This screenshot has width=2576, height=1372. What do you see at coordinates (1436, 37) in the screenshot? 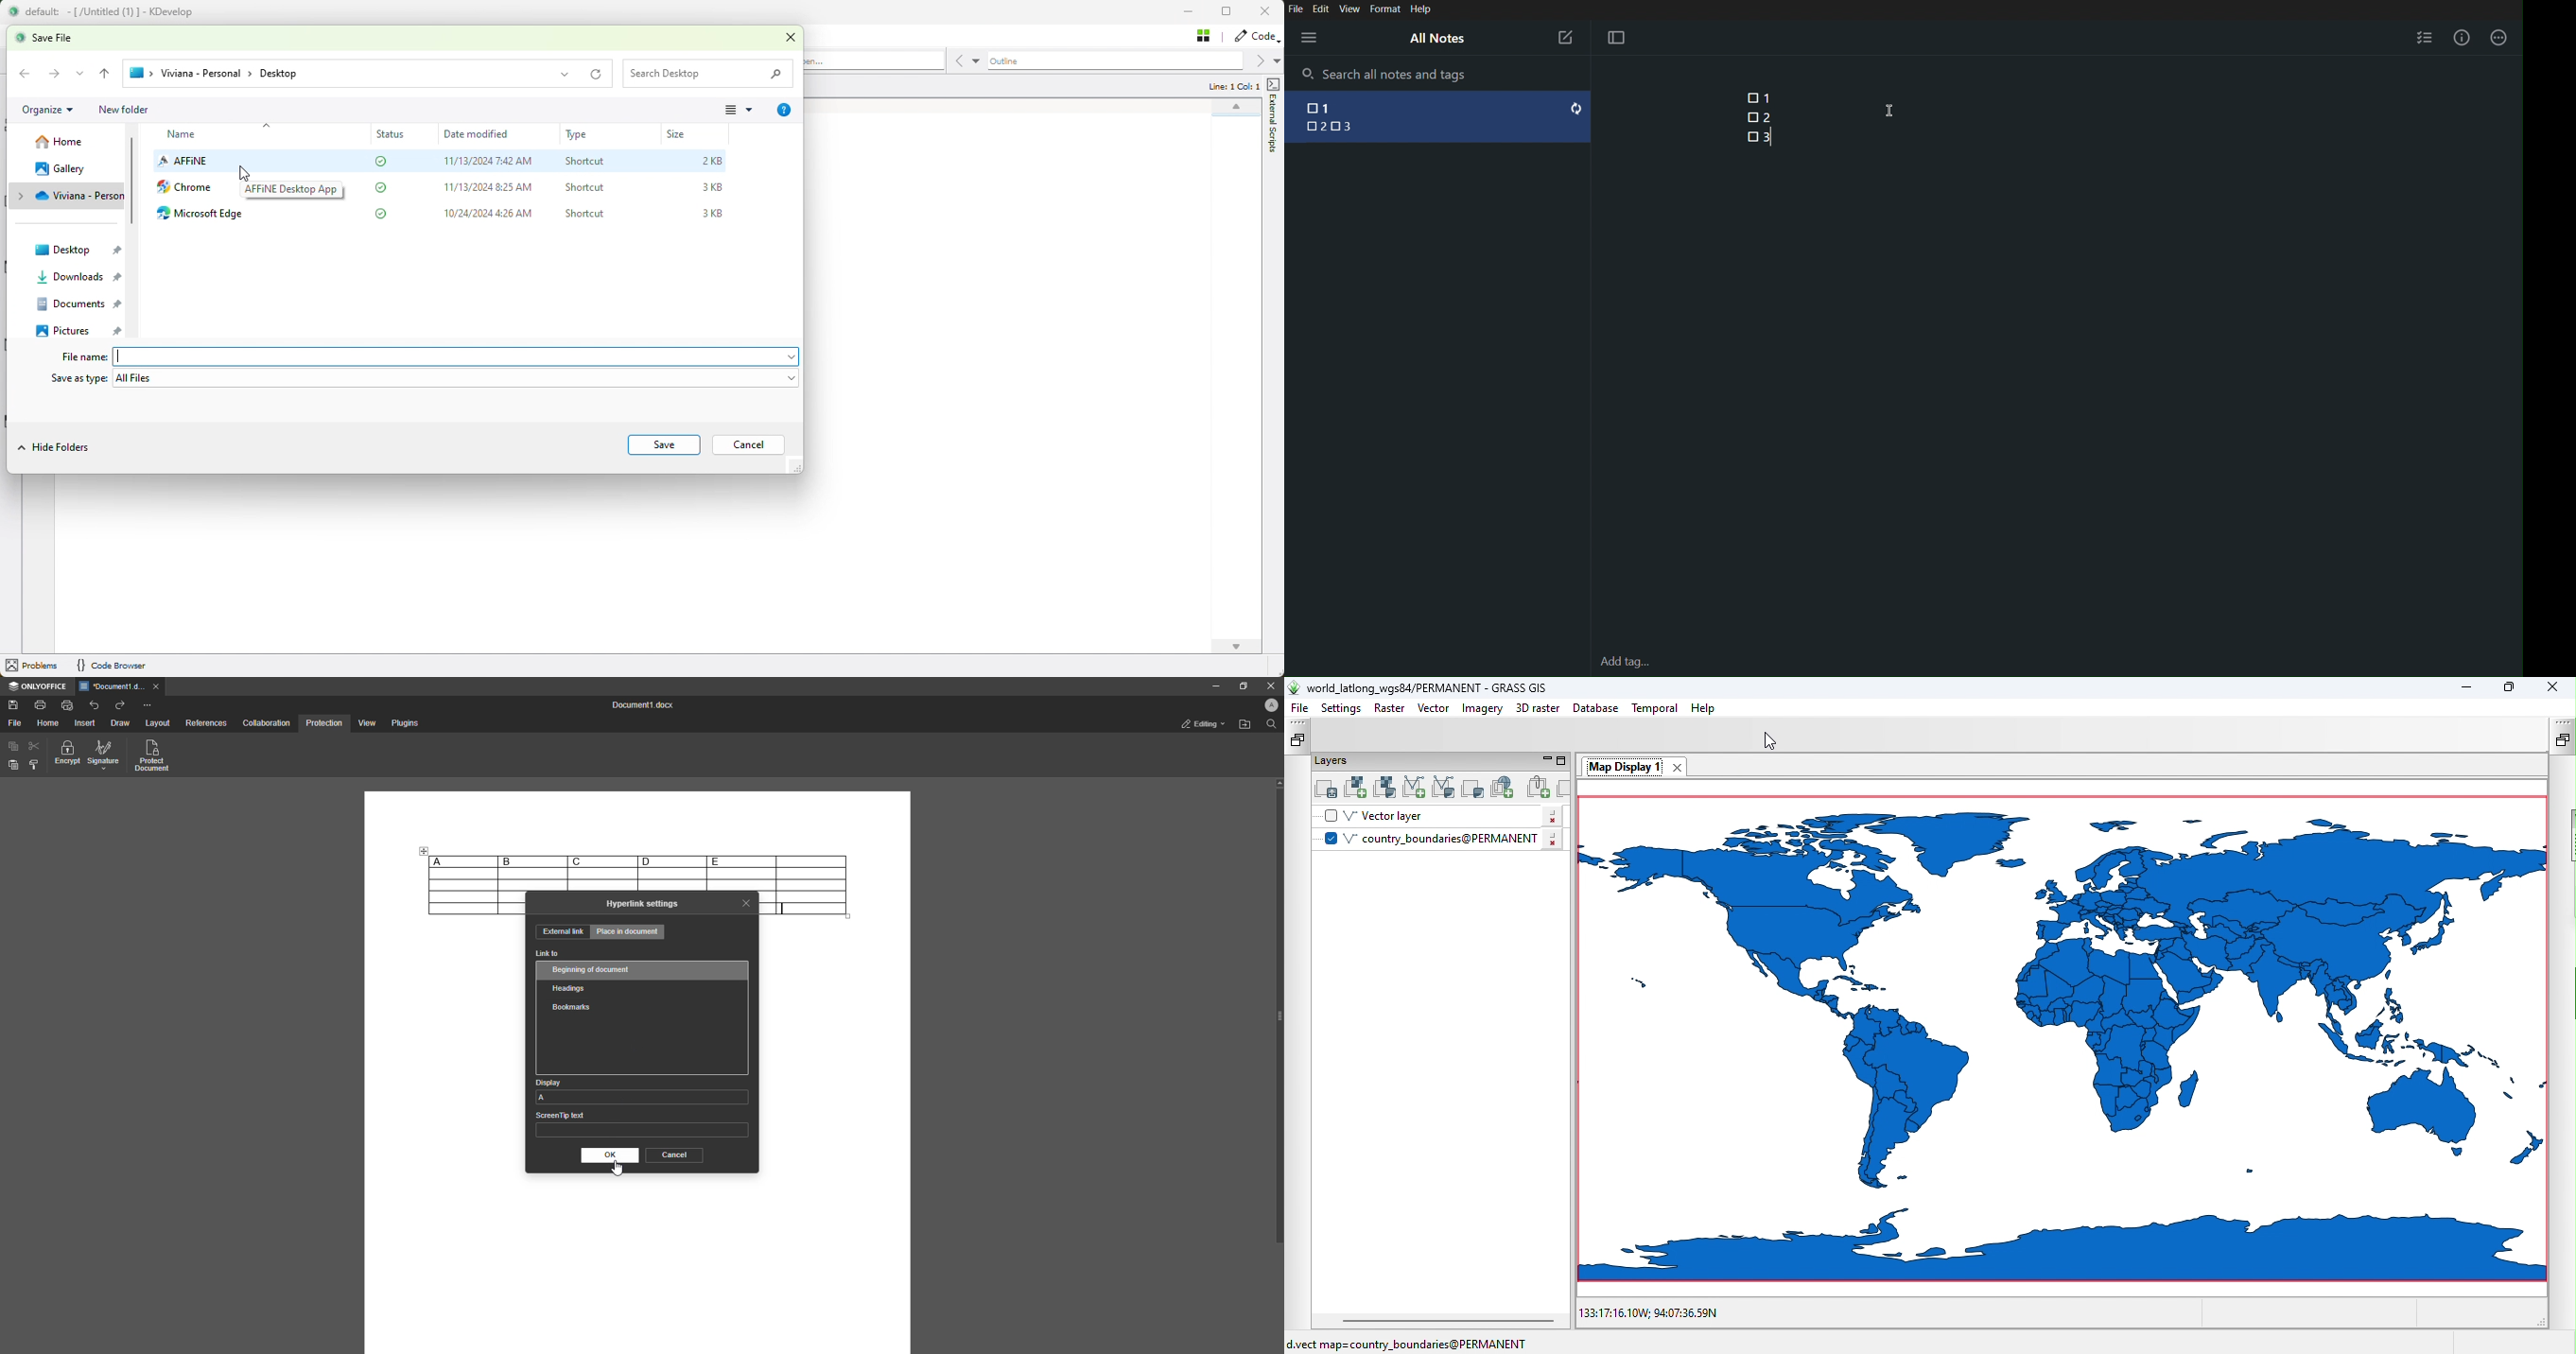
I see `All Notes` at bounding box center [1436, 37].